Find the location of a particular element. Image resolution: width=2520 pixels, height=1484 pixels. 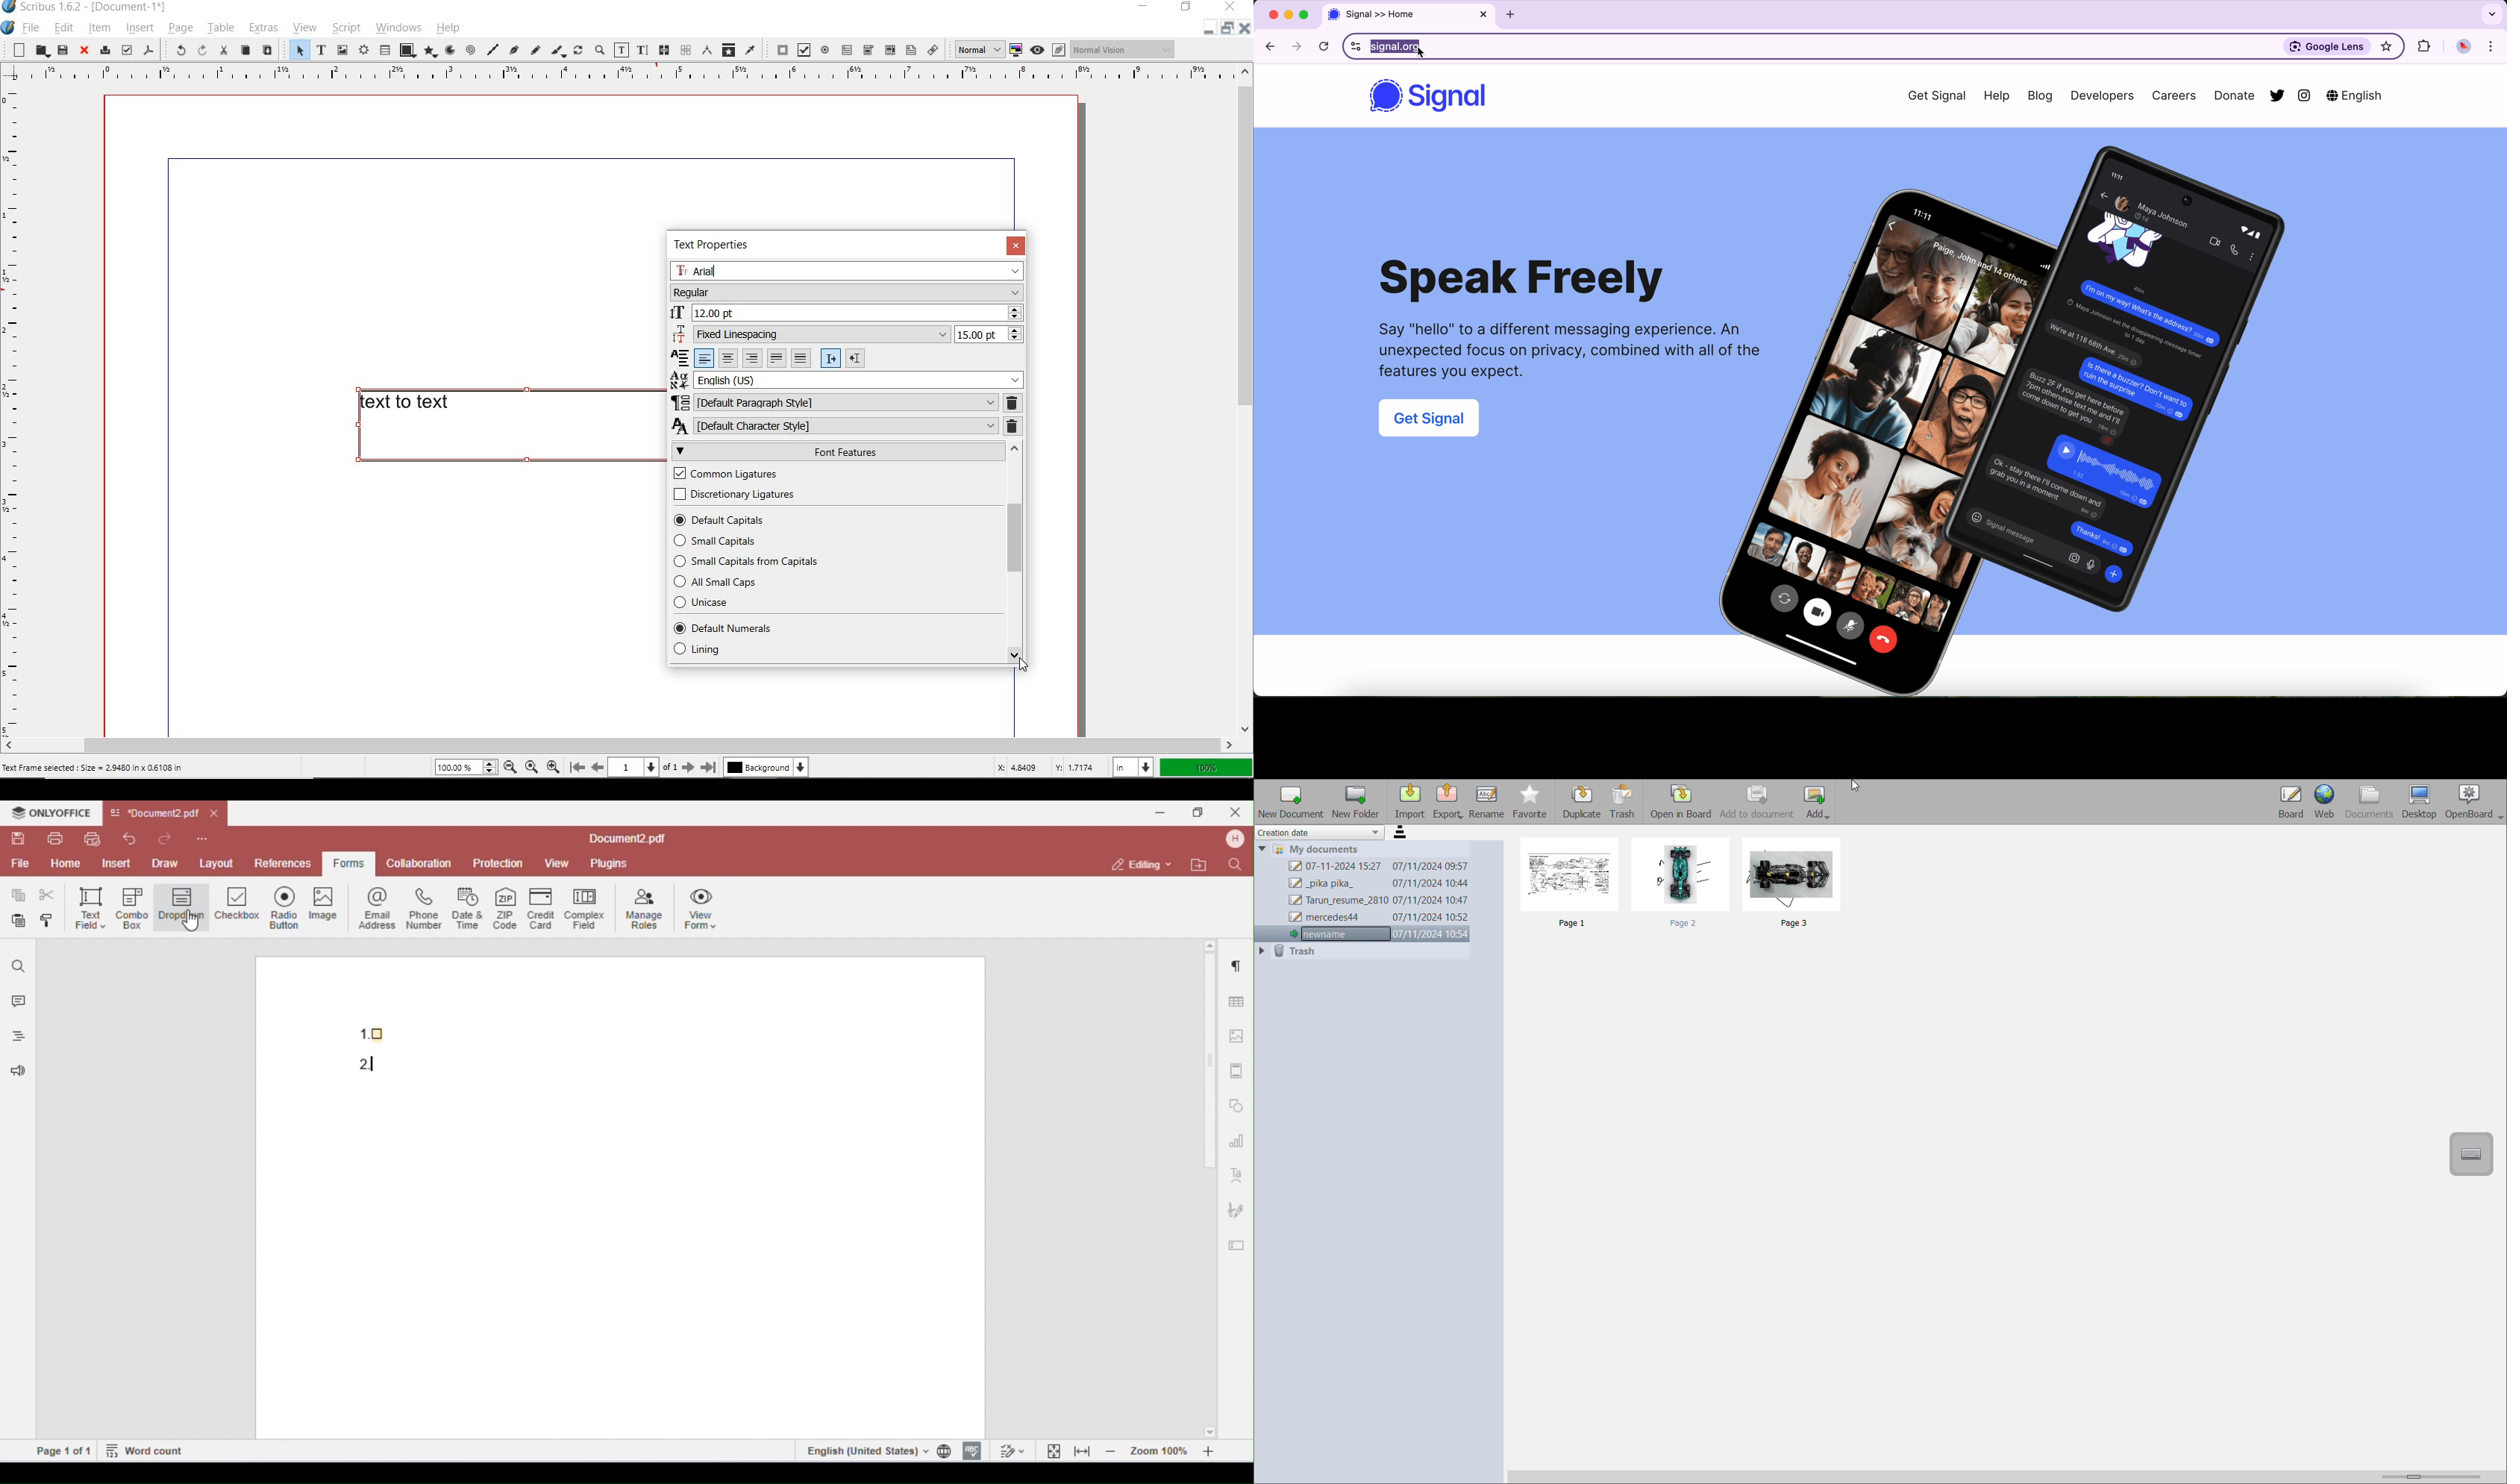

redo is located at coordinates (201, 50).